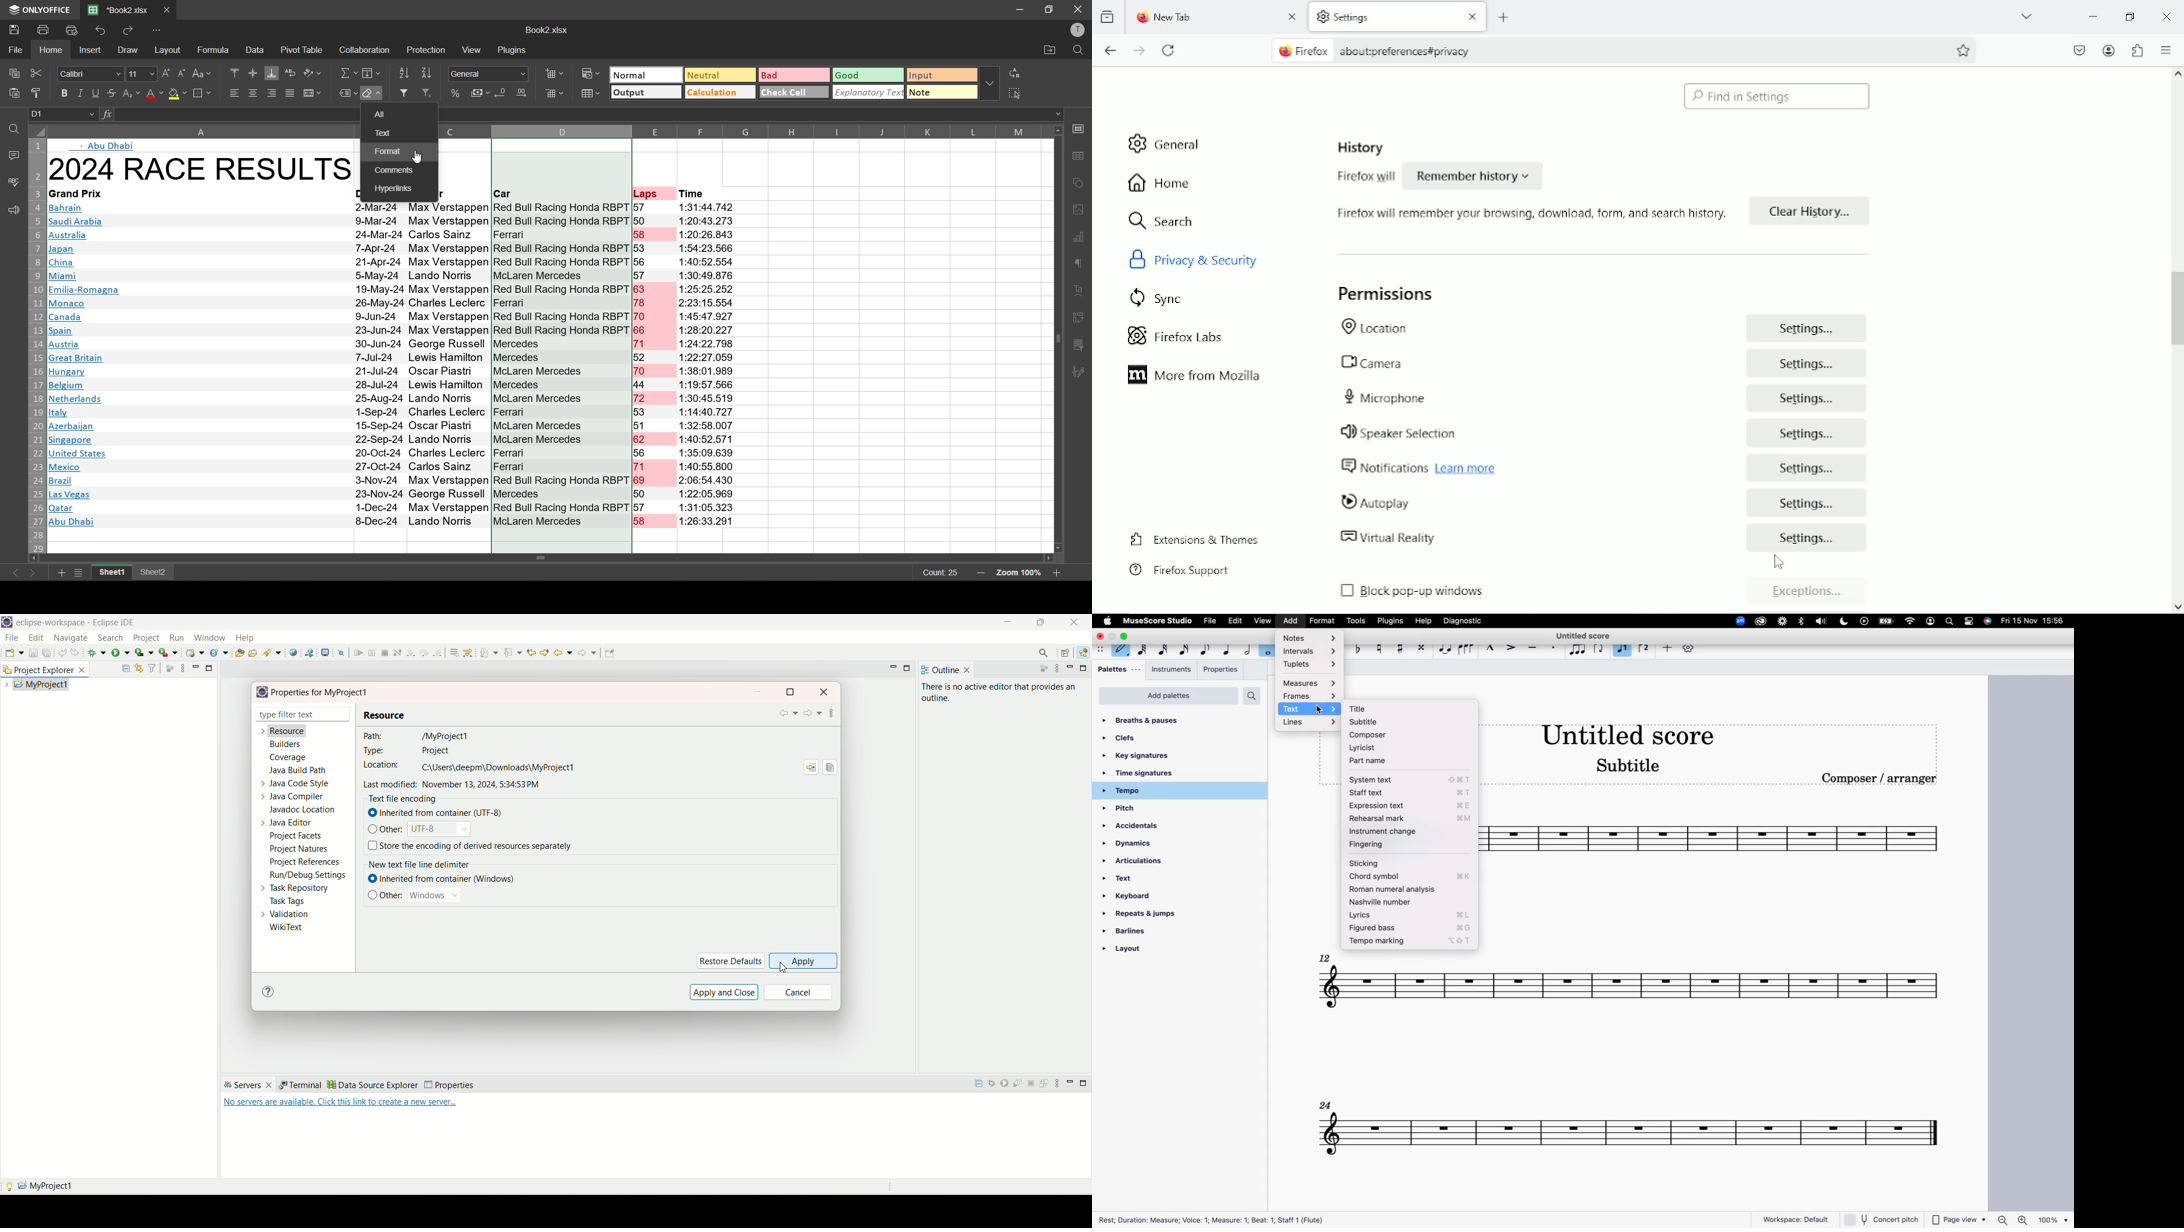 The image size is (2184, 1232). I want to click on search, so click(110, 638).